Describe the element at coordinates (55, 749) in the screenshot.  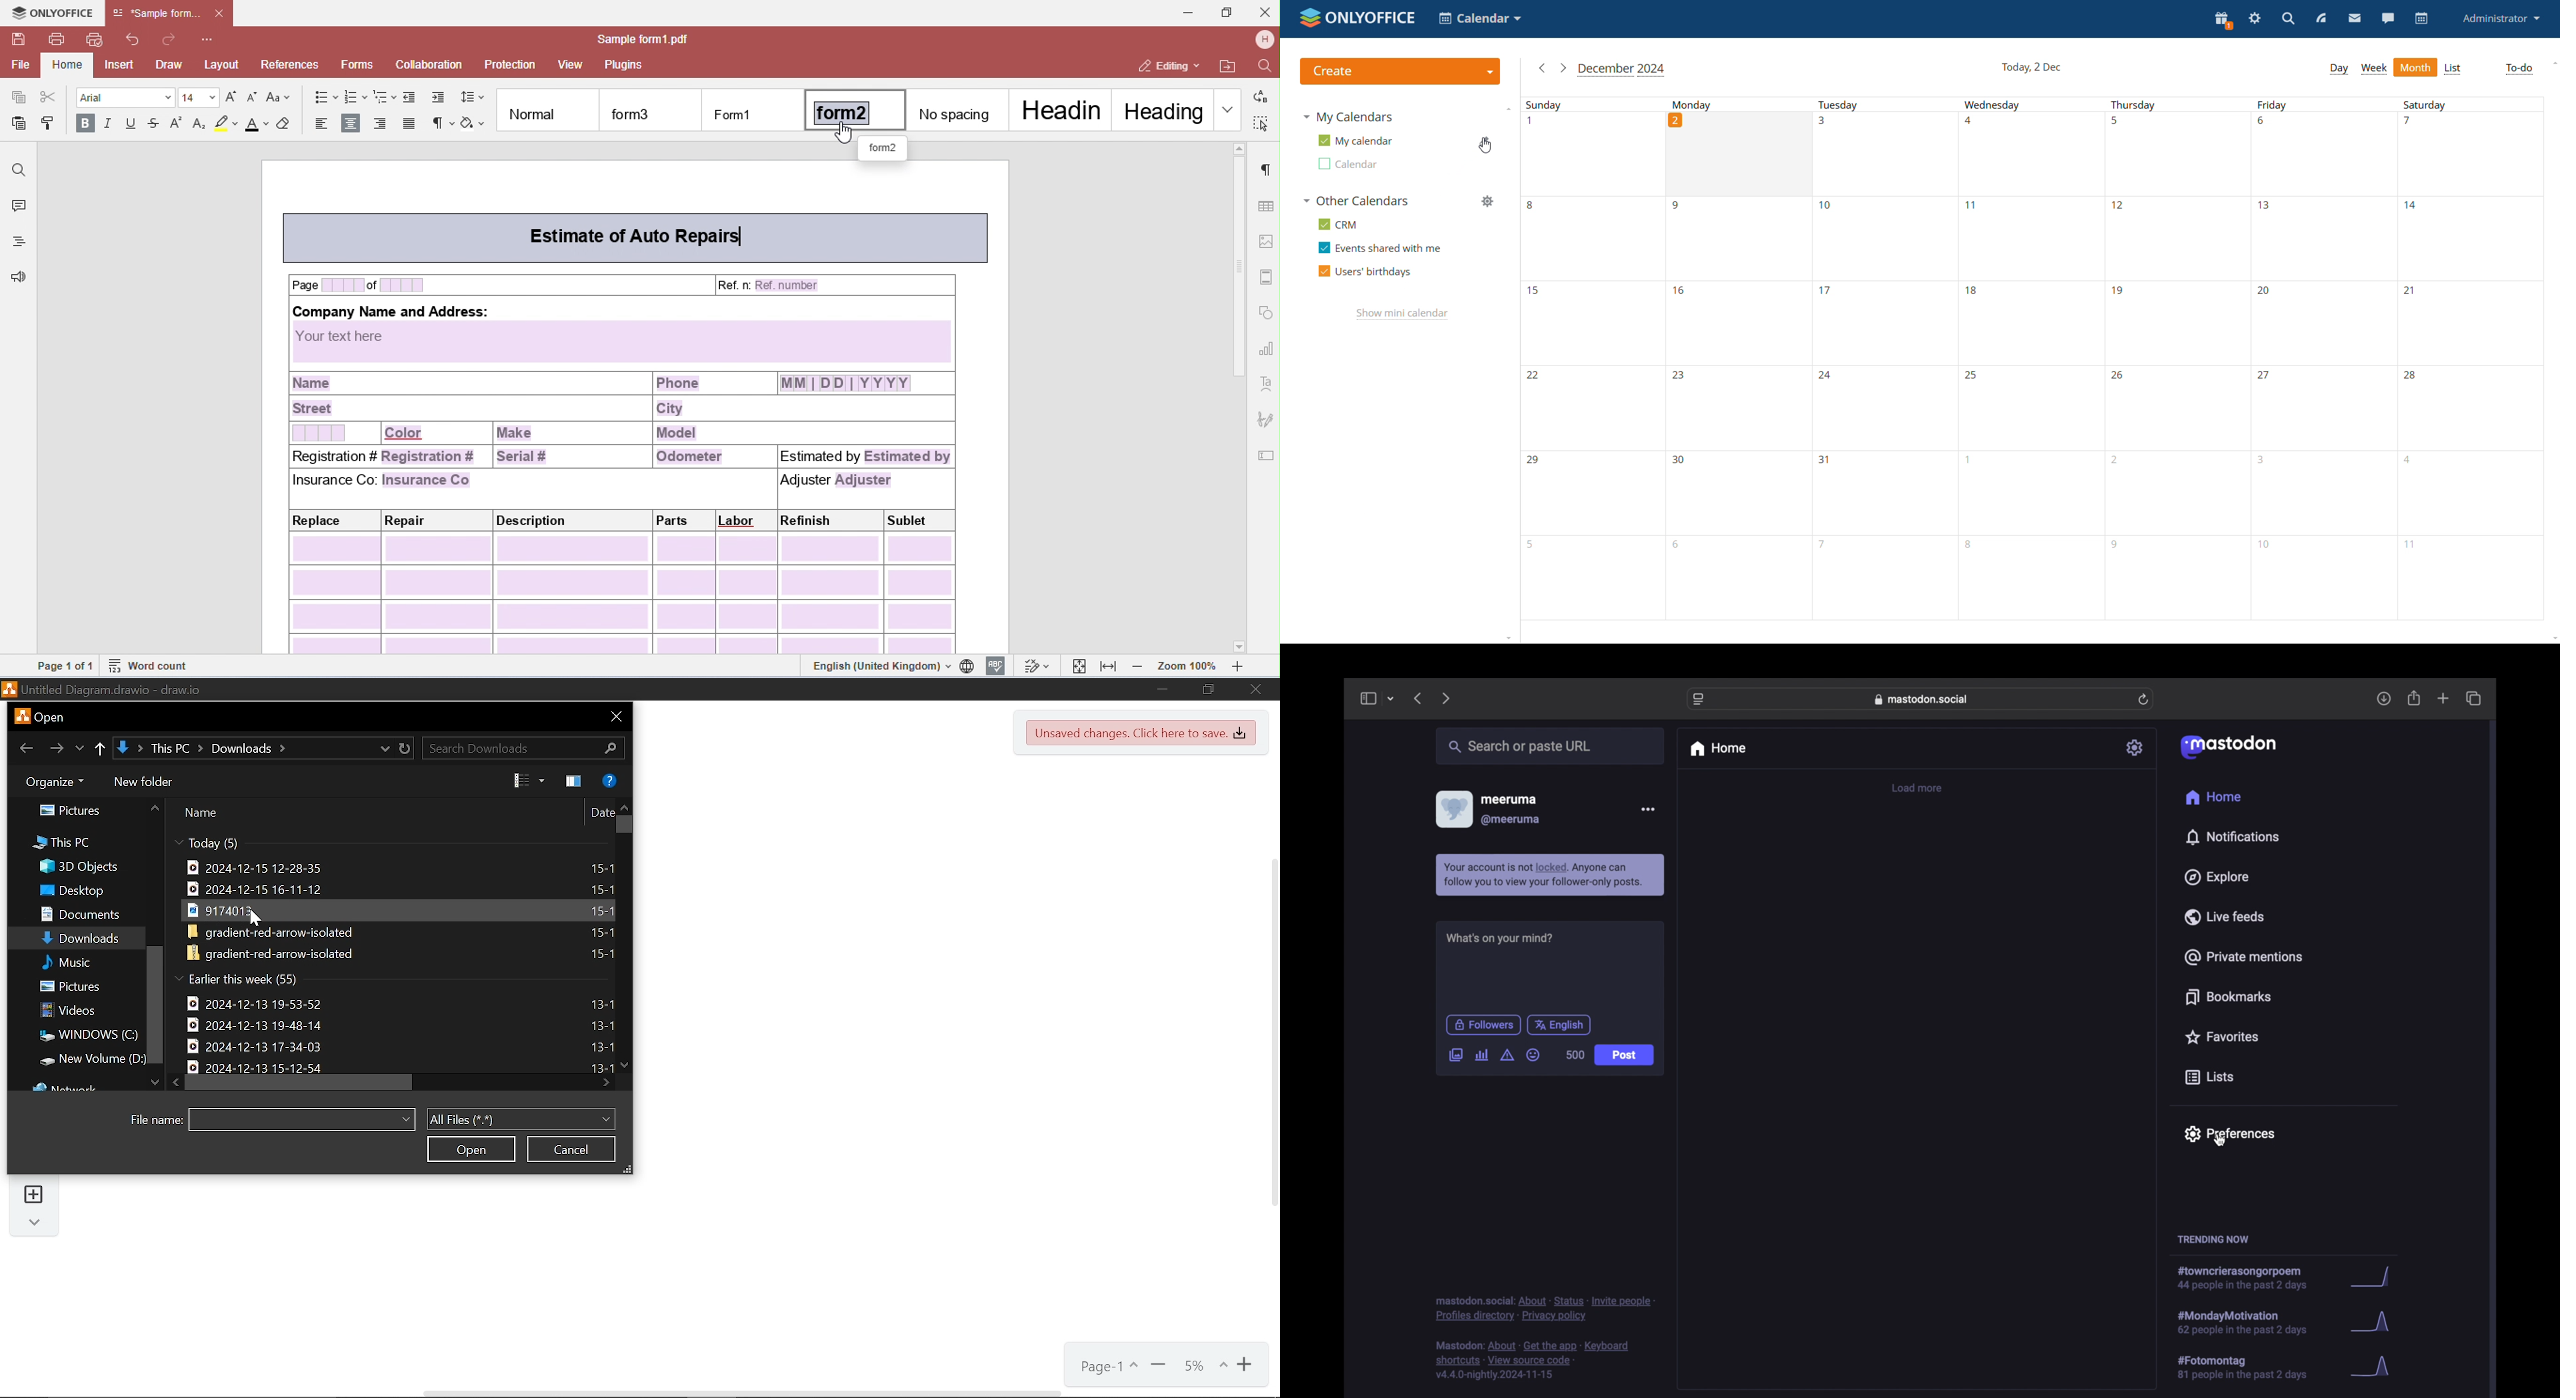
I see `Next` at that location.